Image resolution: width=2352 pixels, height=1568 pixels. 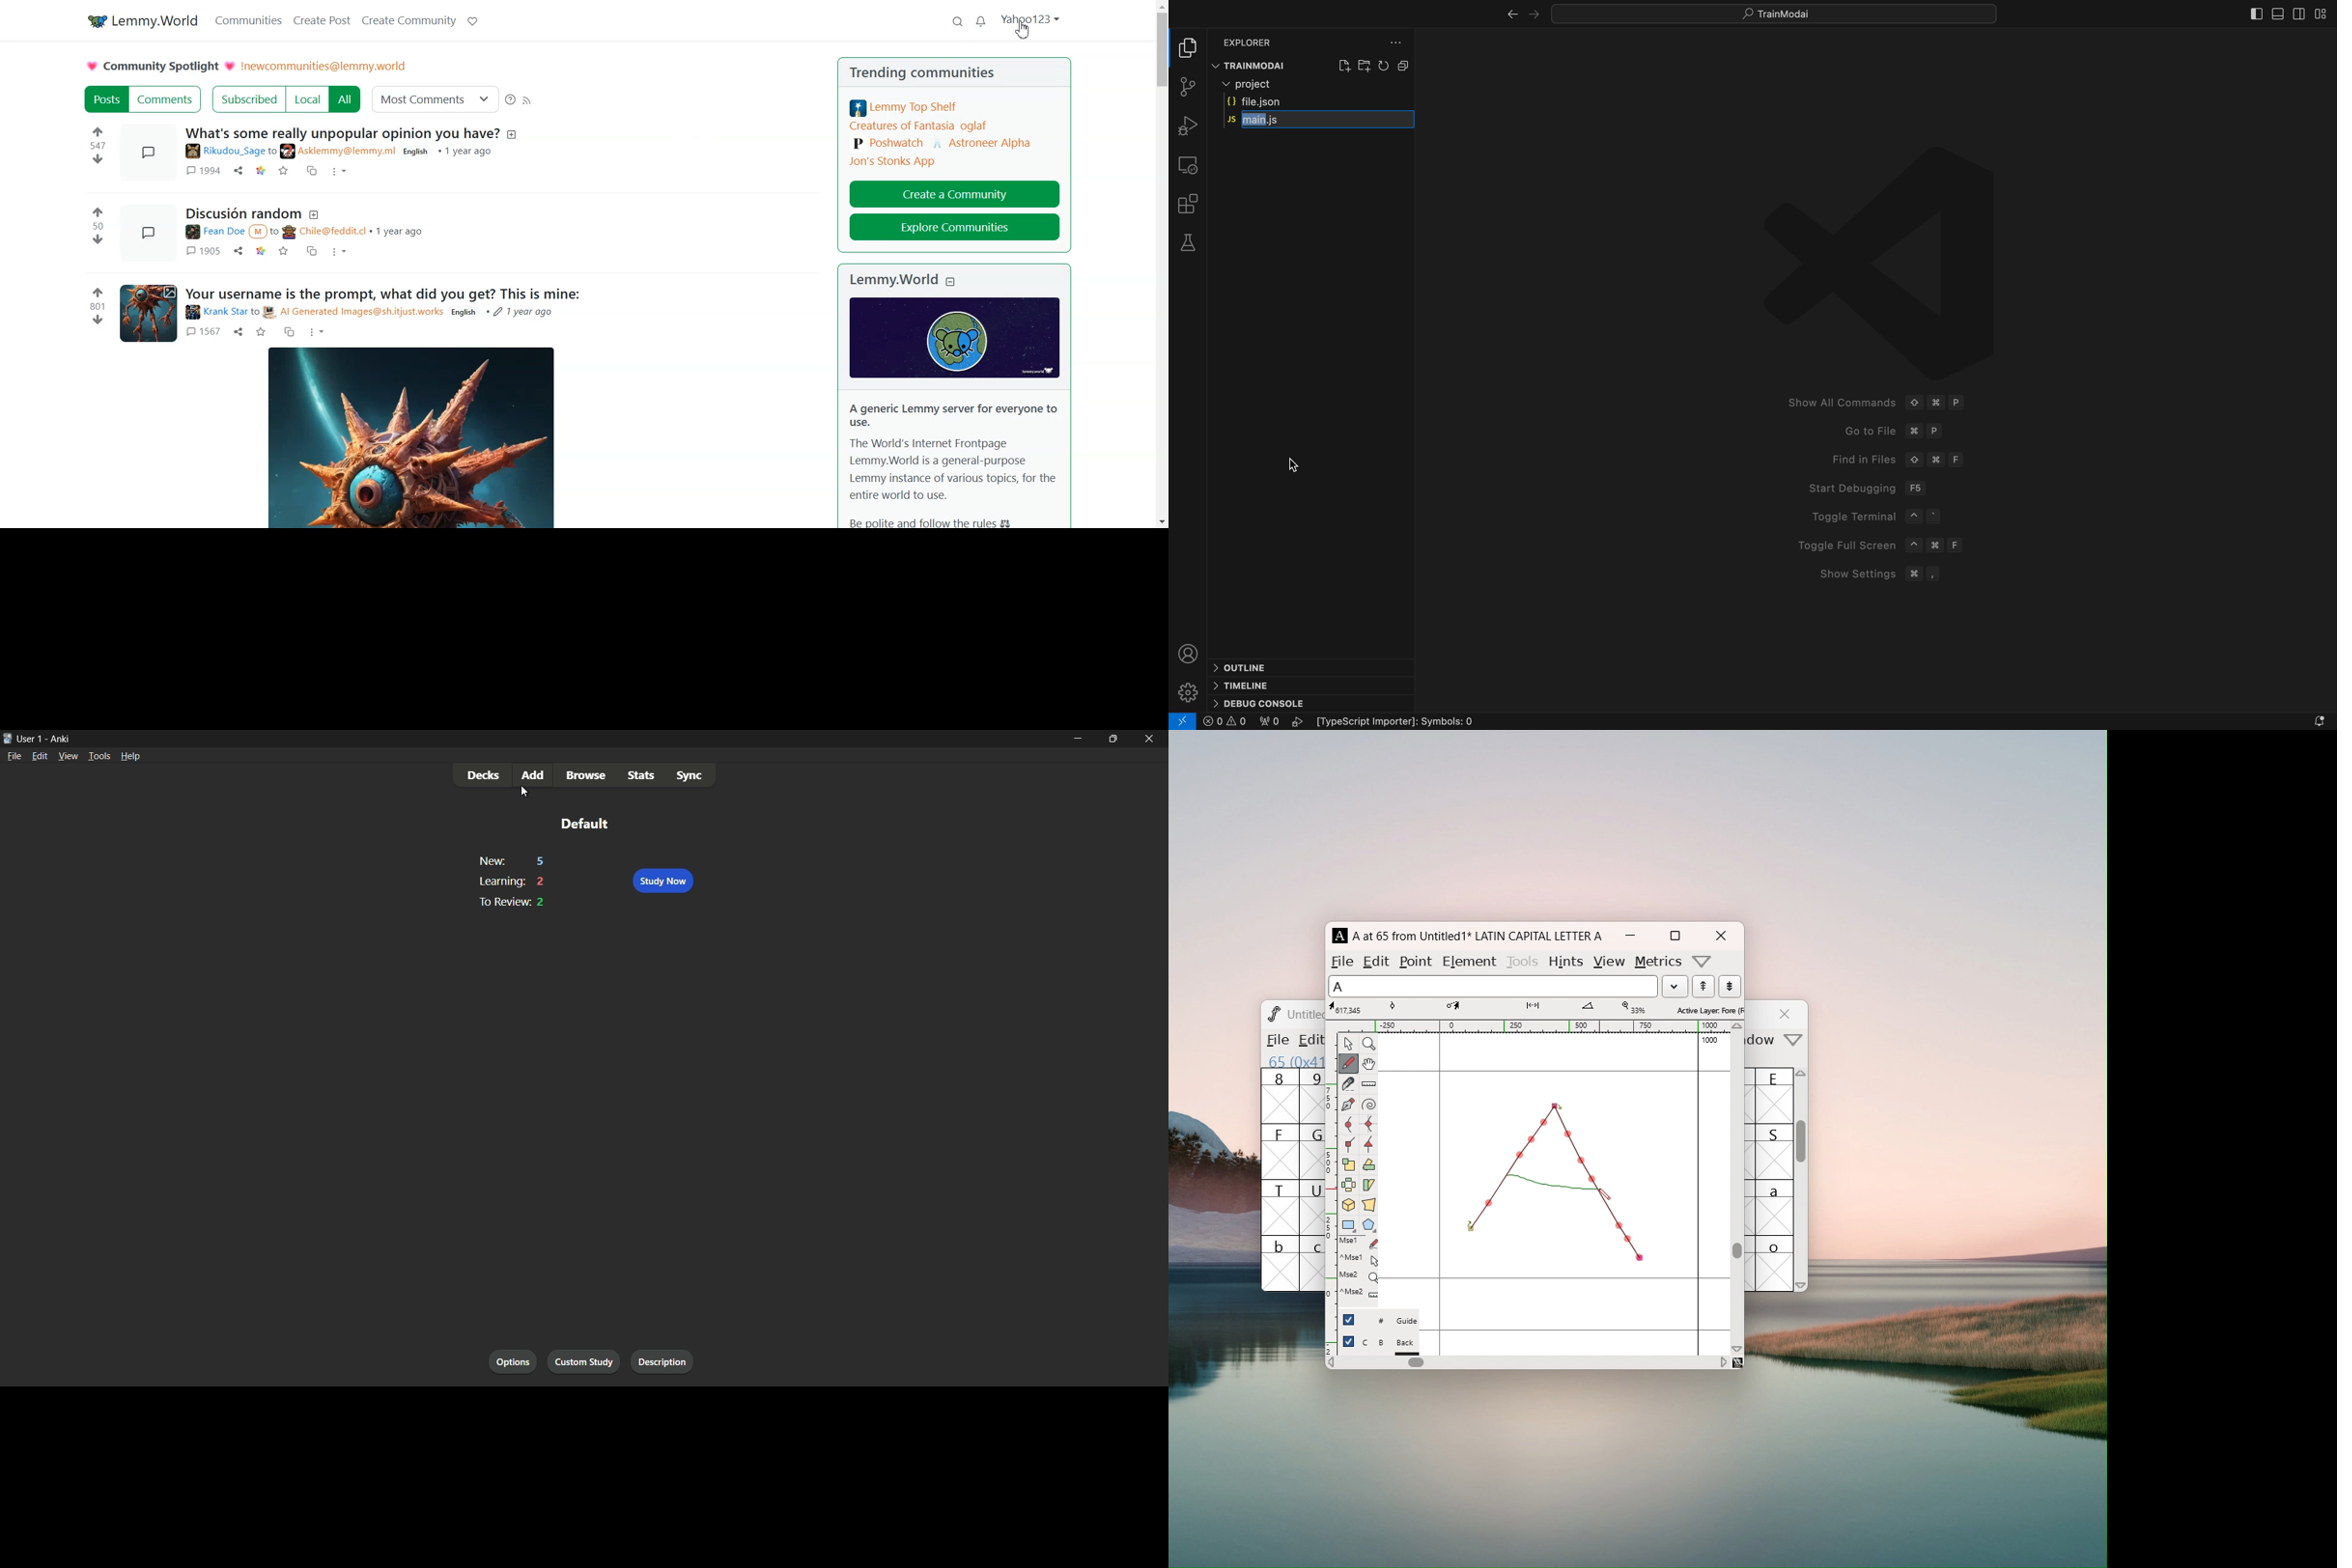 What do you see at coordinates (1150, 739) in the screenshot?
I see `close app` at bounding box center [1150, 739].